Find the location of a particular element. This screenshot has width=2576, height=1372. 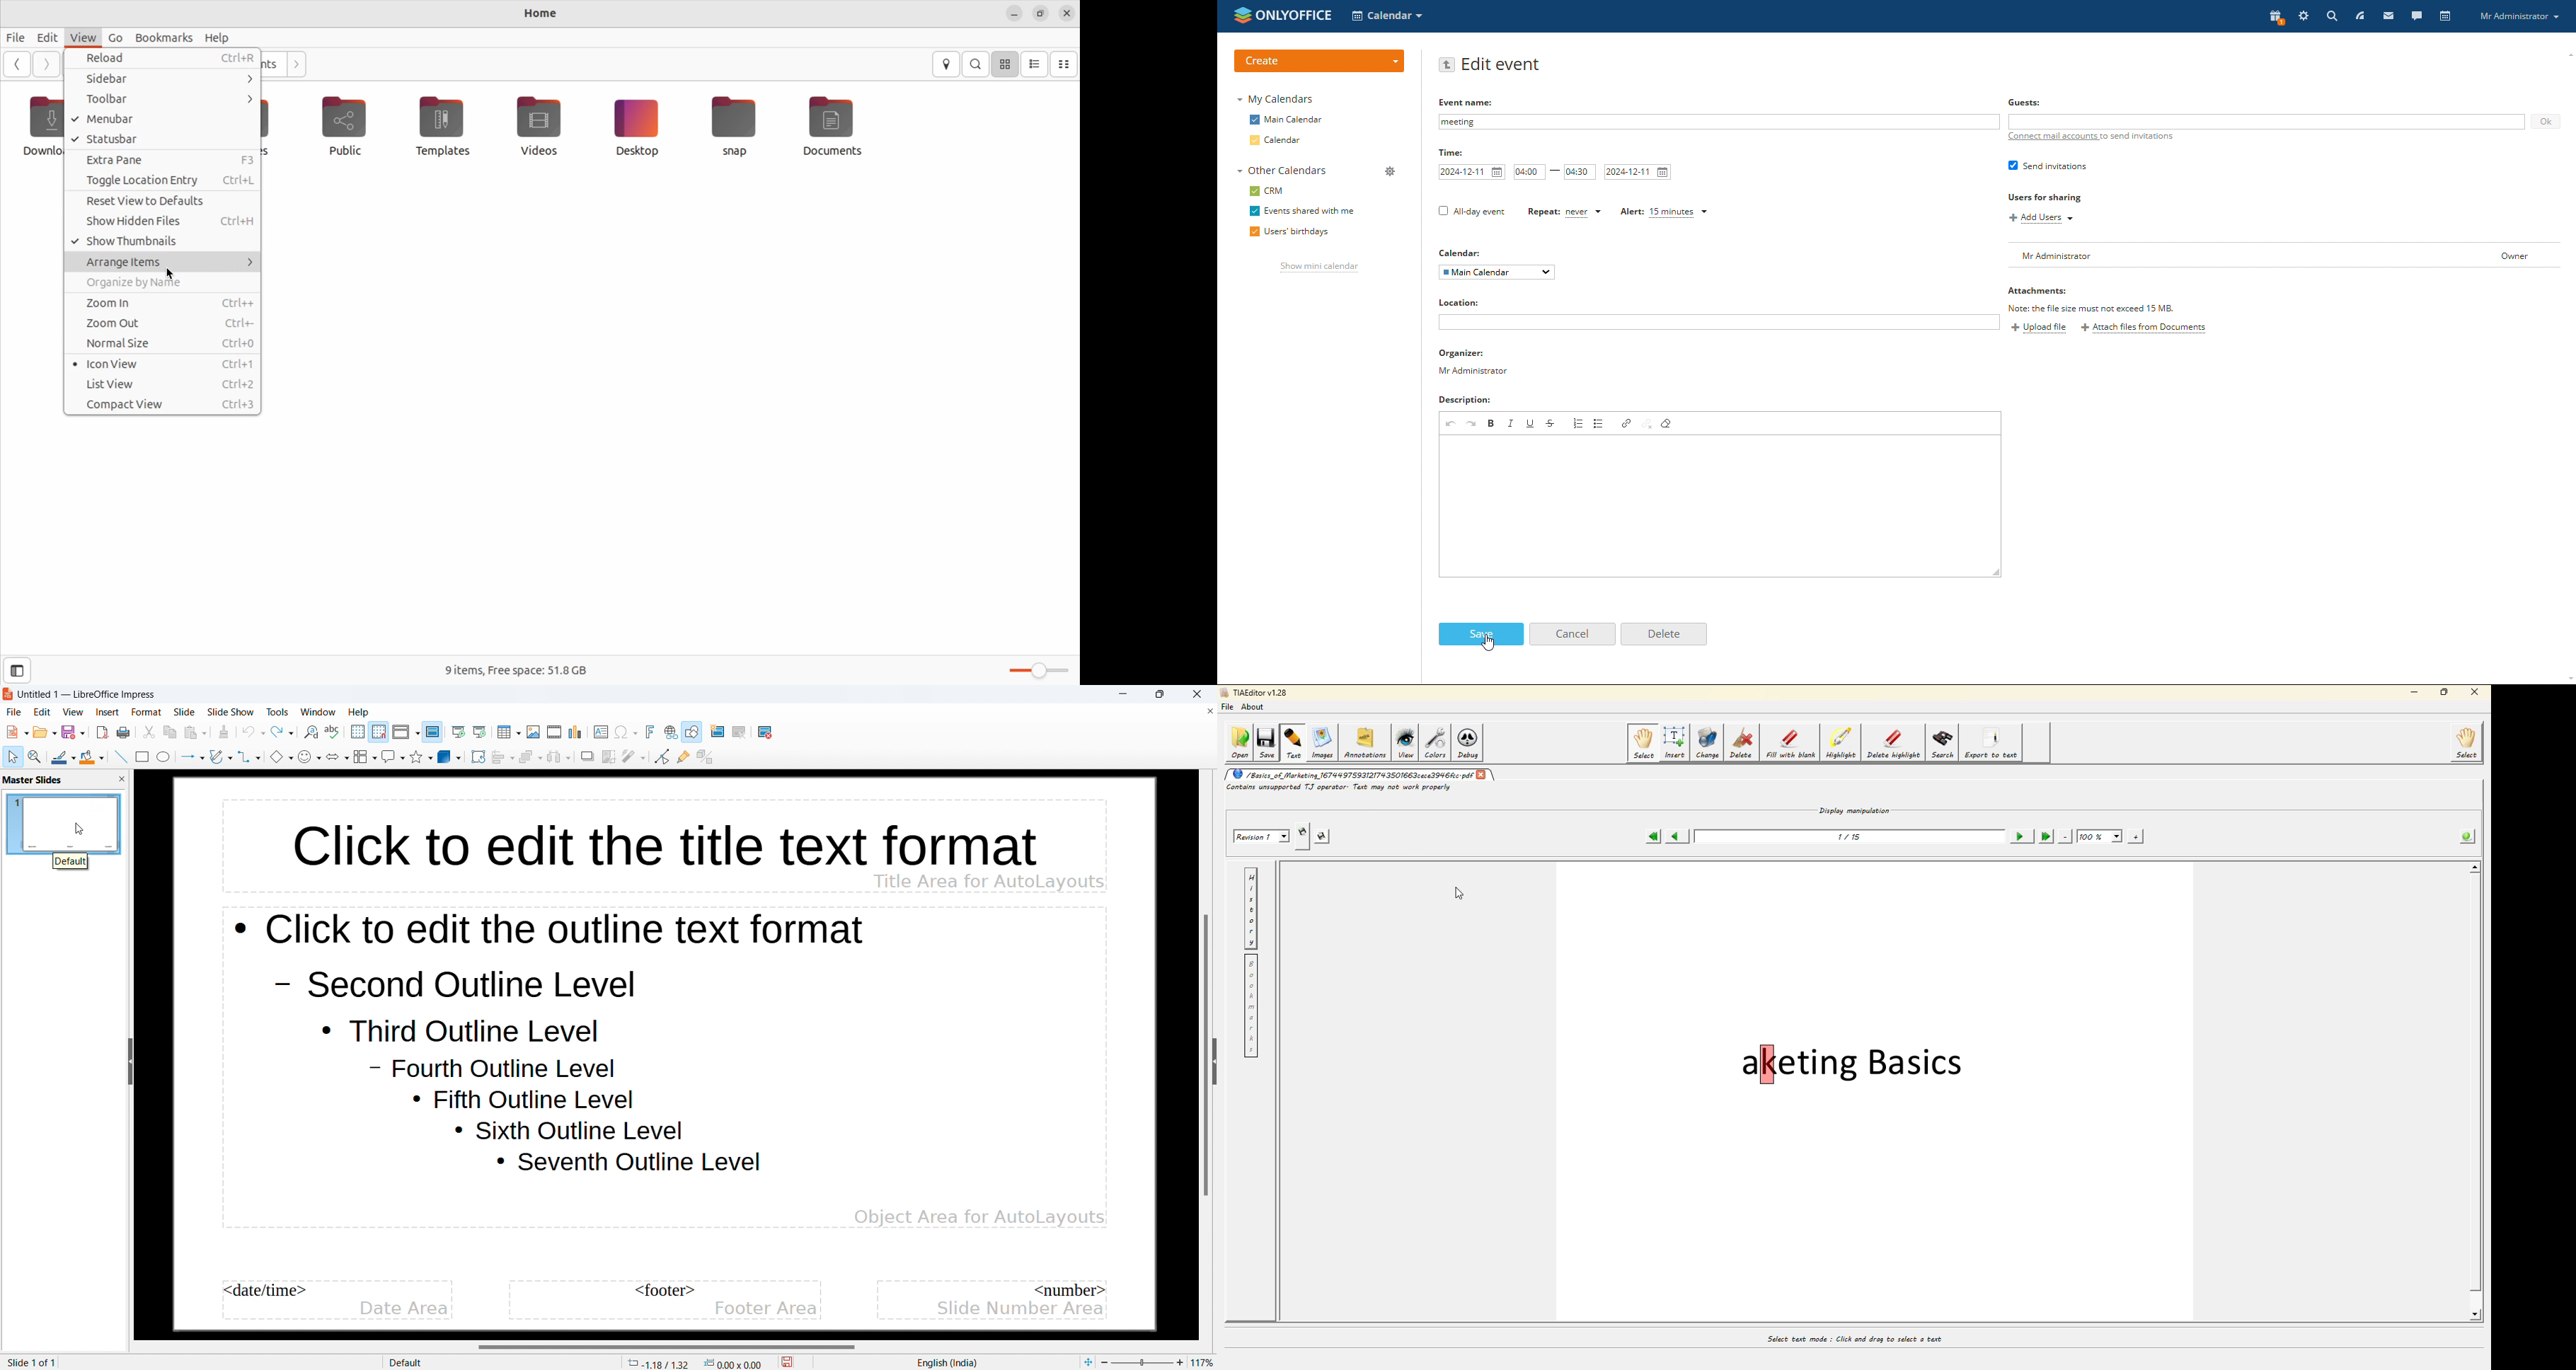

flowchart is located at coordinates (365, 757).